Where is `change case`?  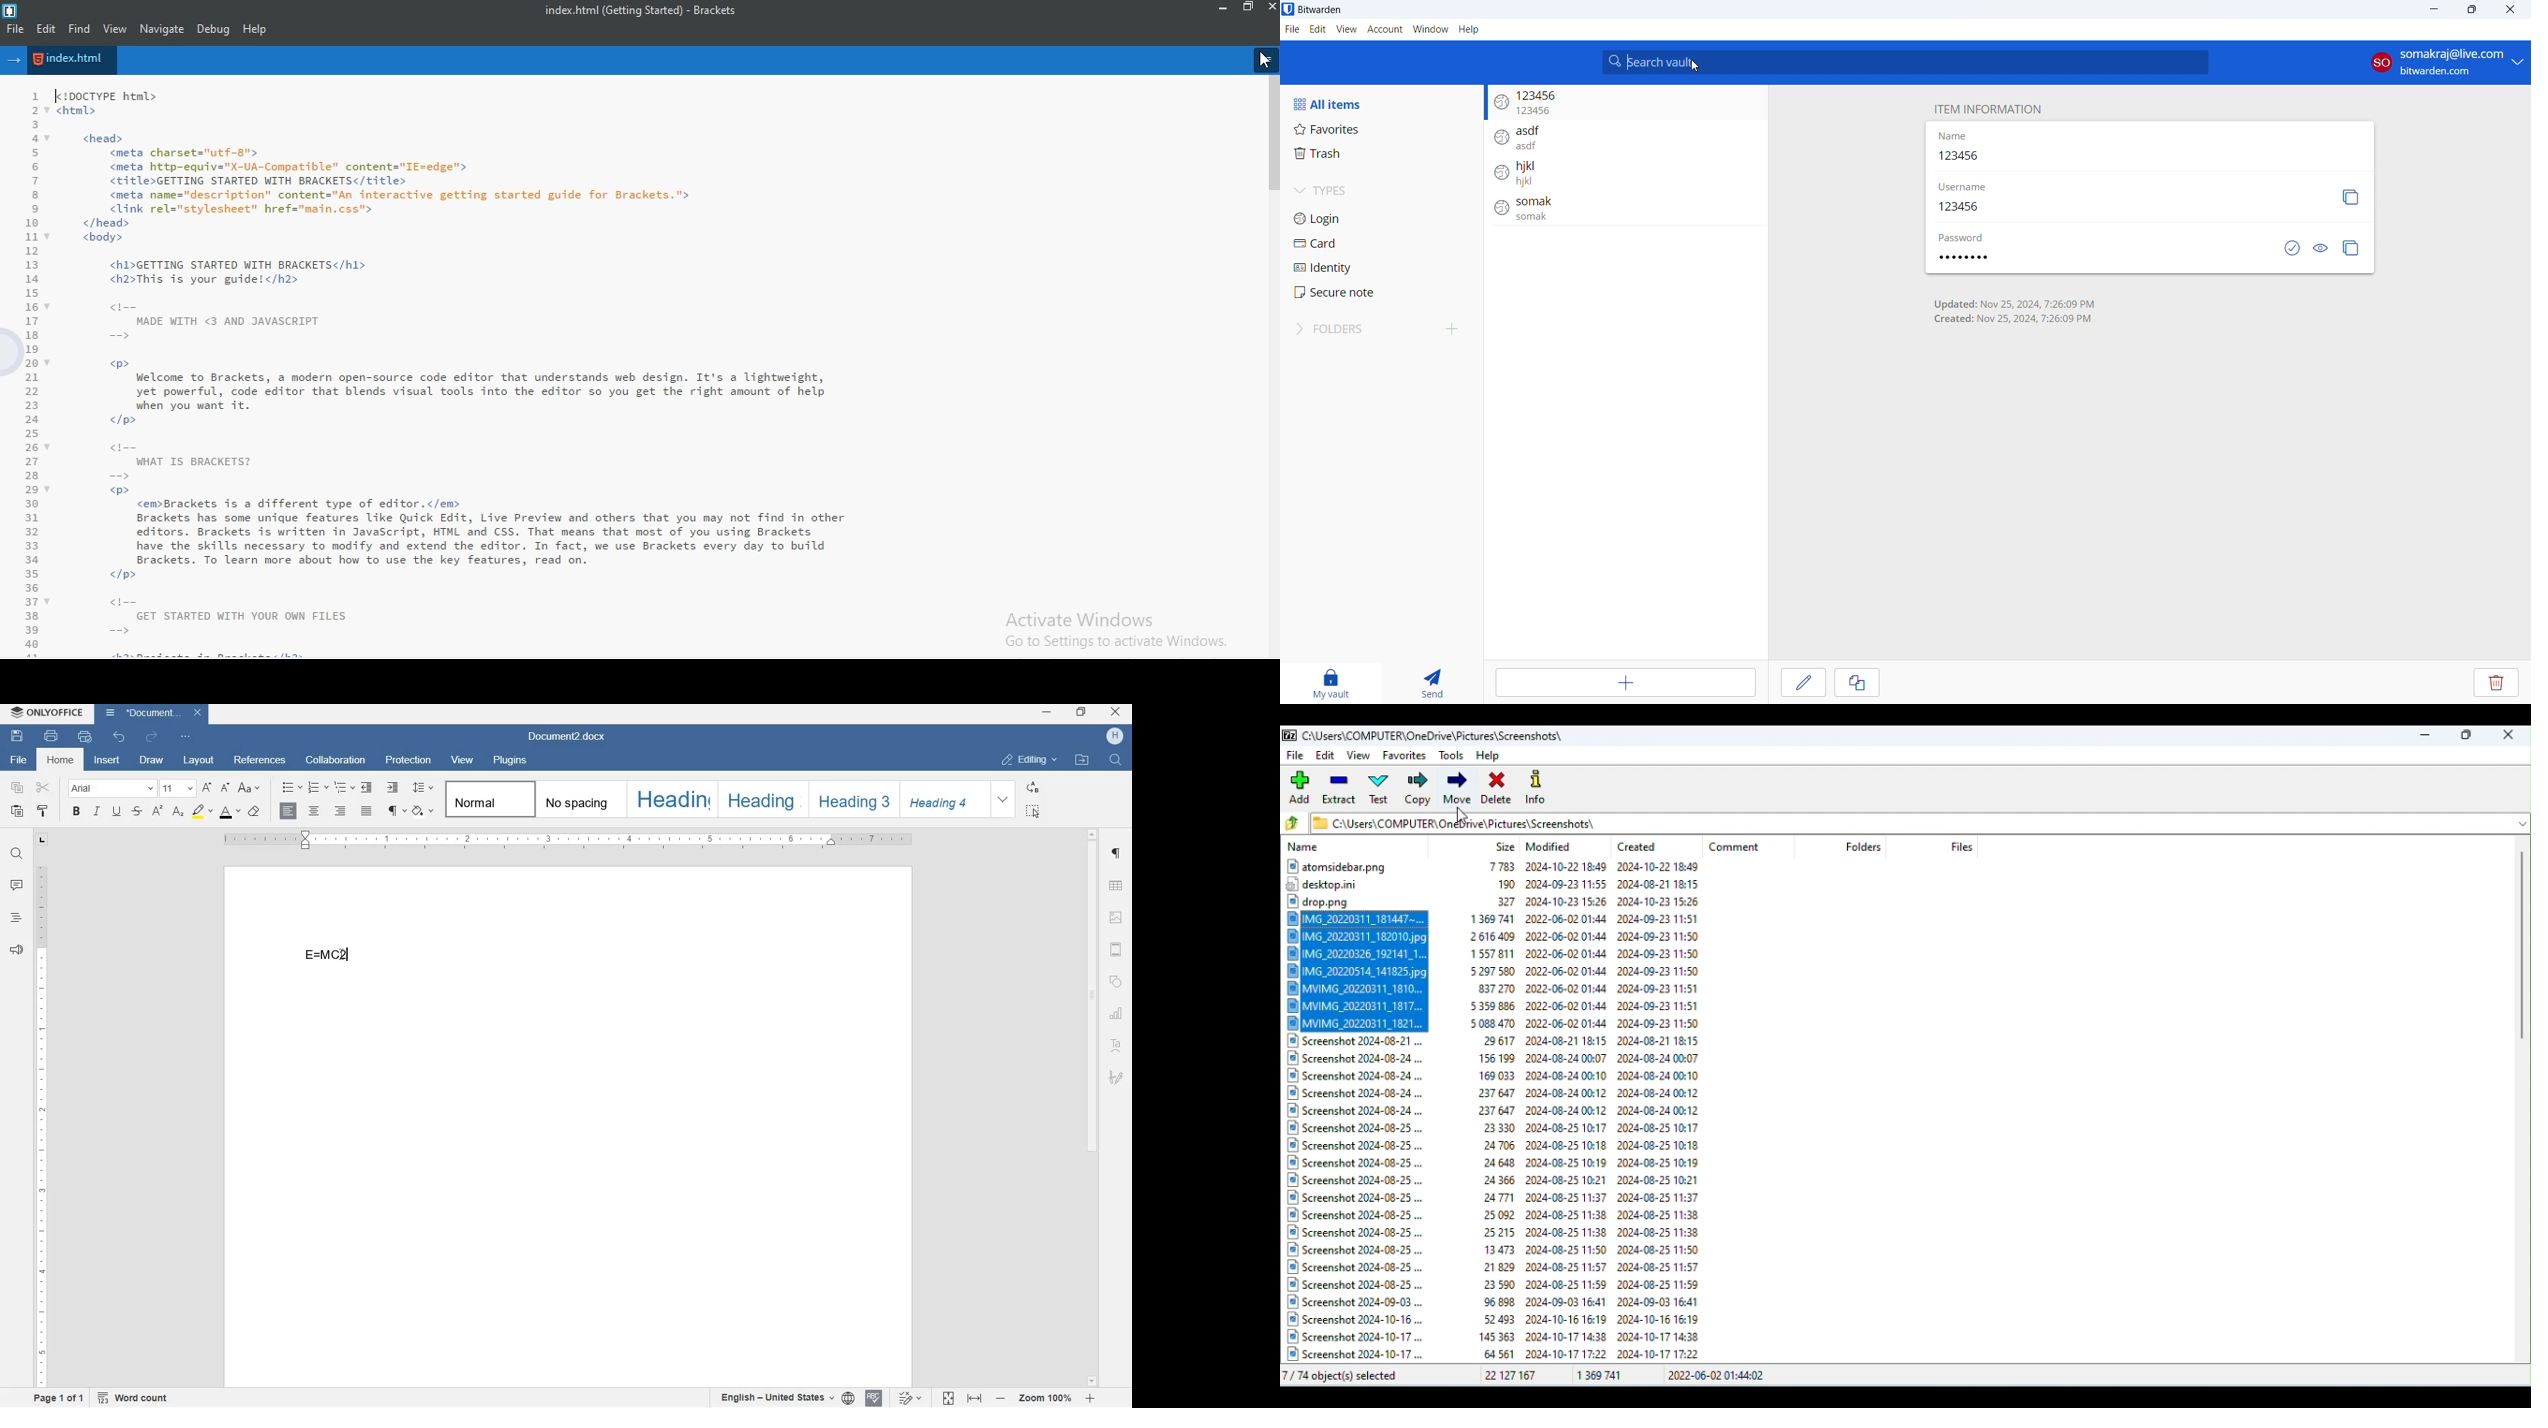 change case is located at coordinates (250, 788).